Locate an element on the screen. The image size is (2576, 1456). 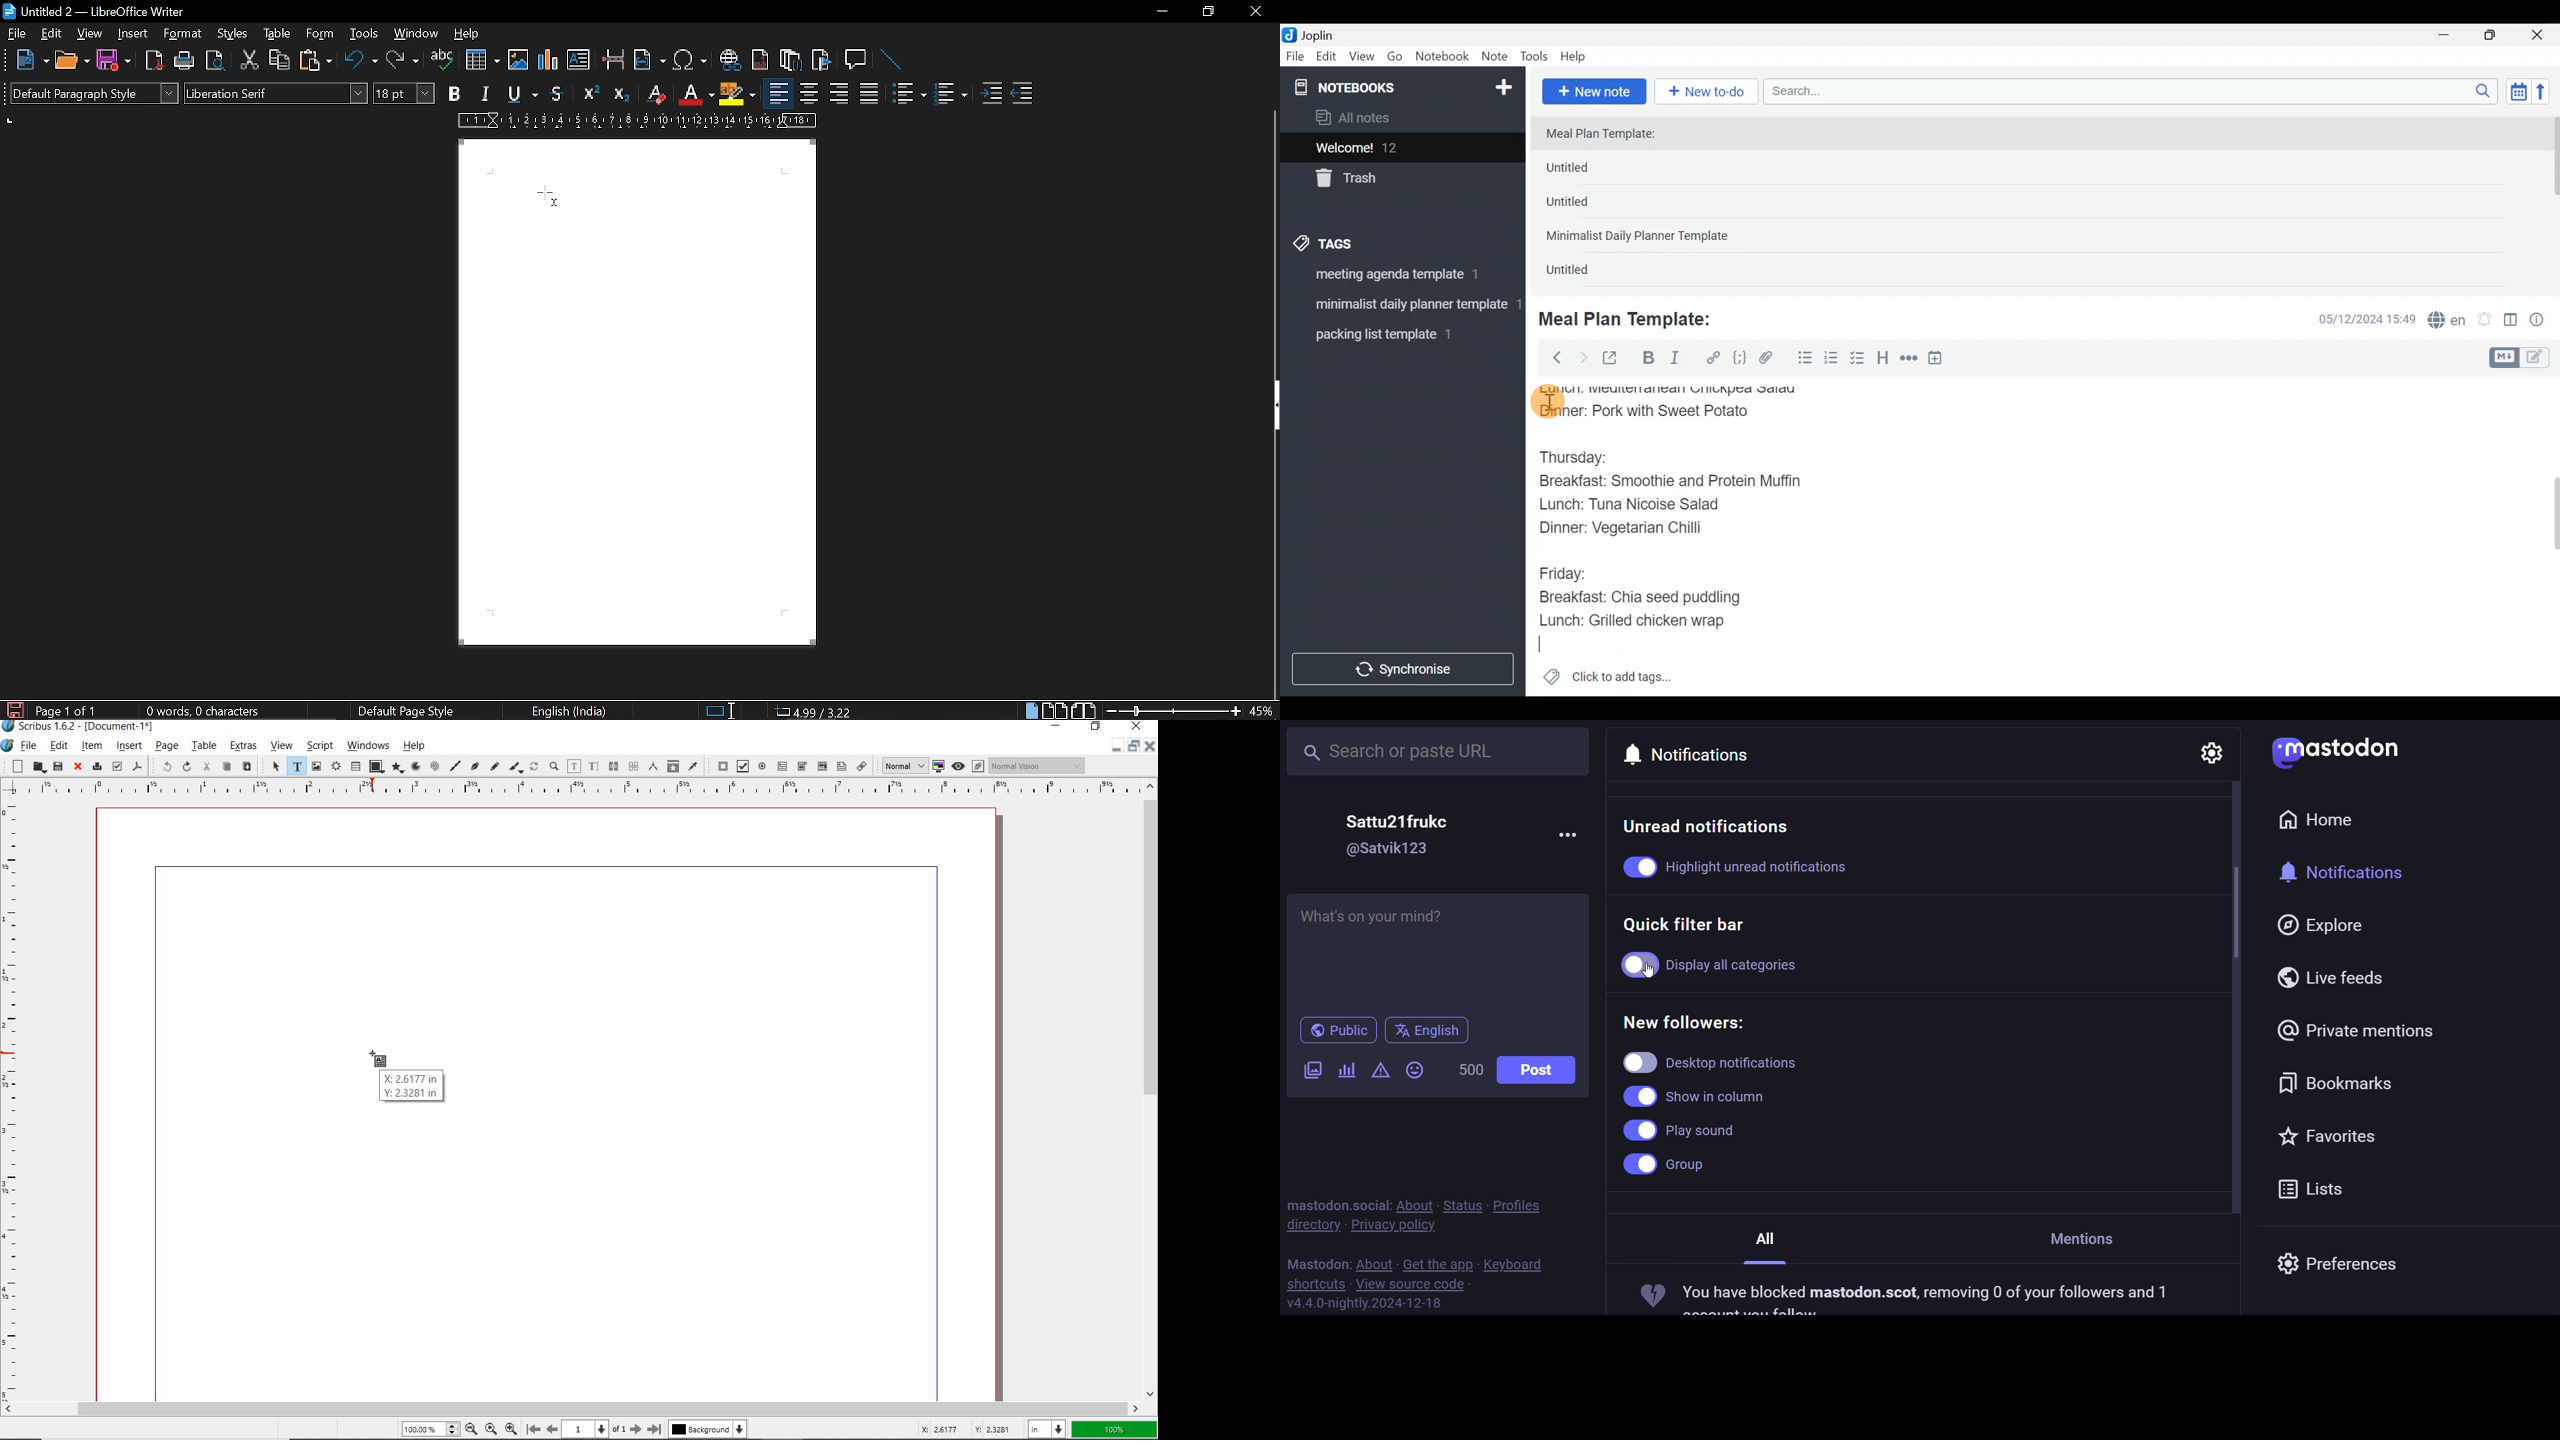
Breakfast: Chia seed puddling is located at coordinates (1647, 597).